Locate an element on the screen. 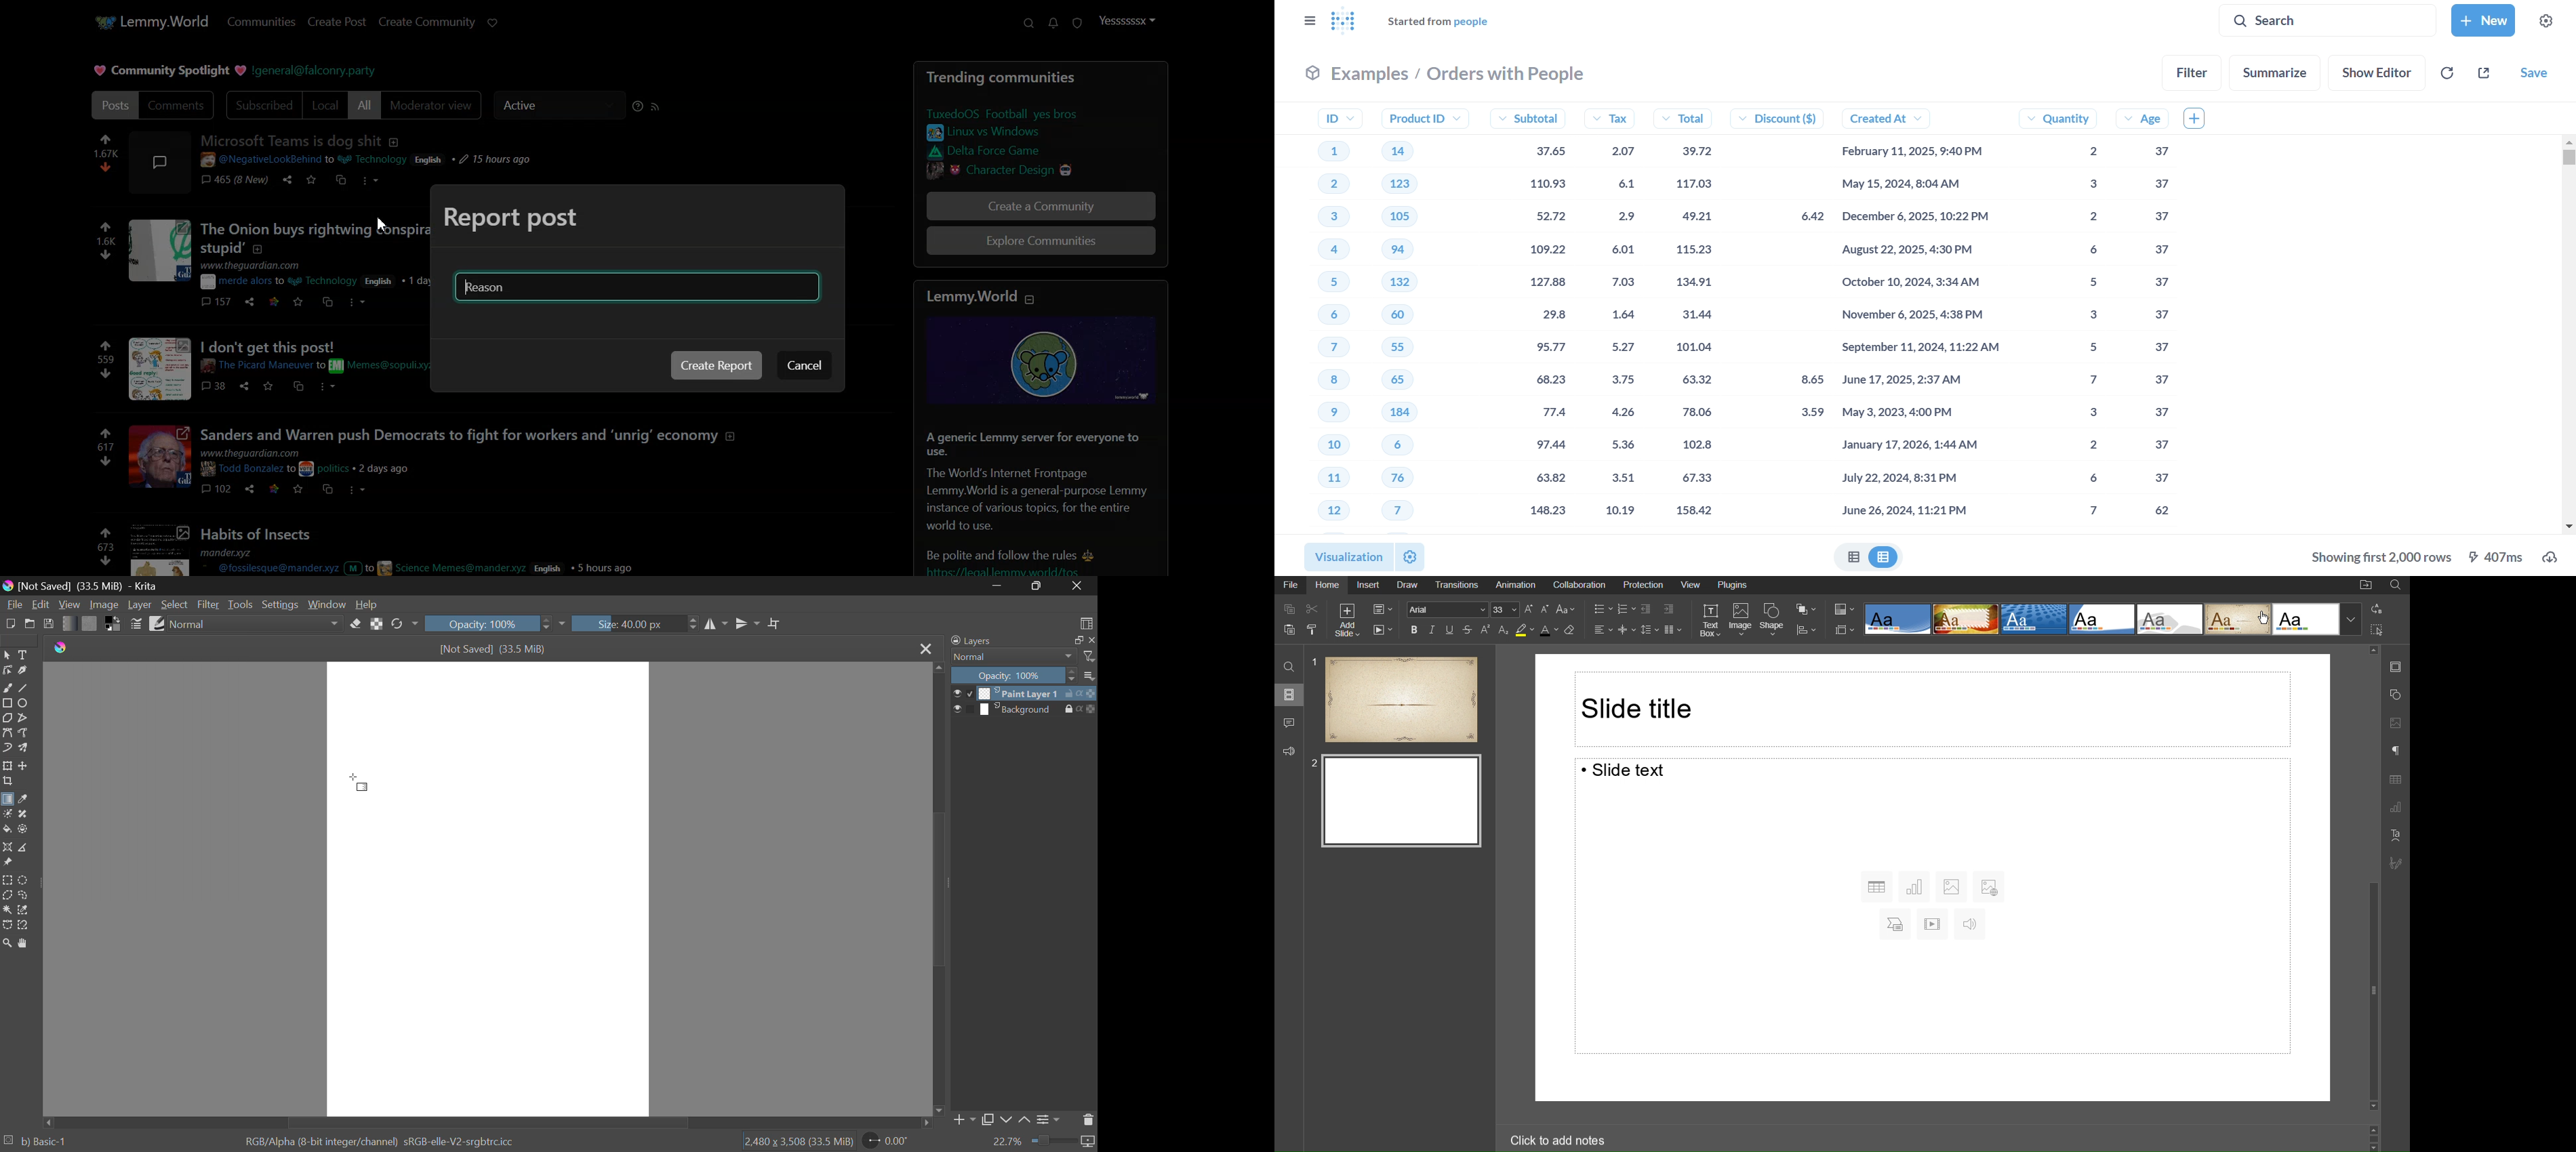 This screenshot has height=1176, width=2576. Slide Title is located at coordinates (1933, 708).